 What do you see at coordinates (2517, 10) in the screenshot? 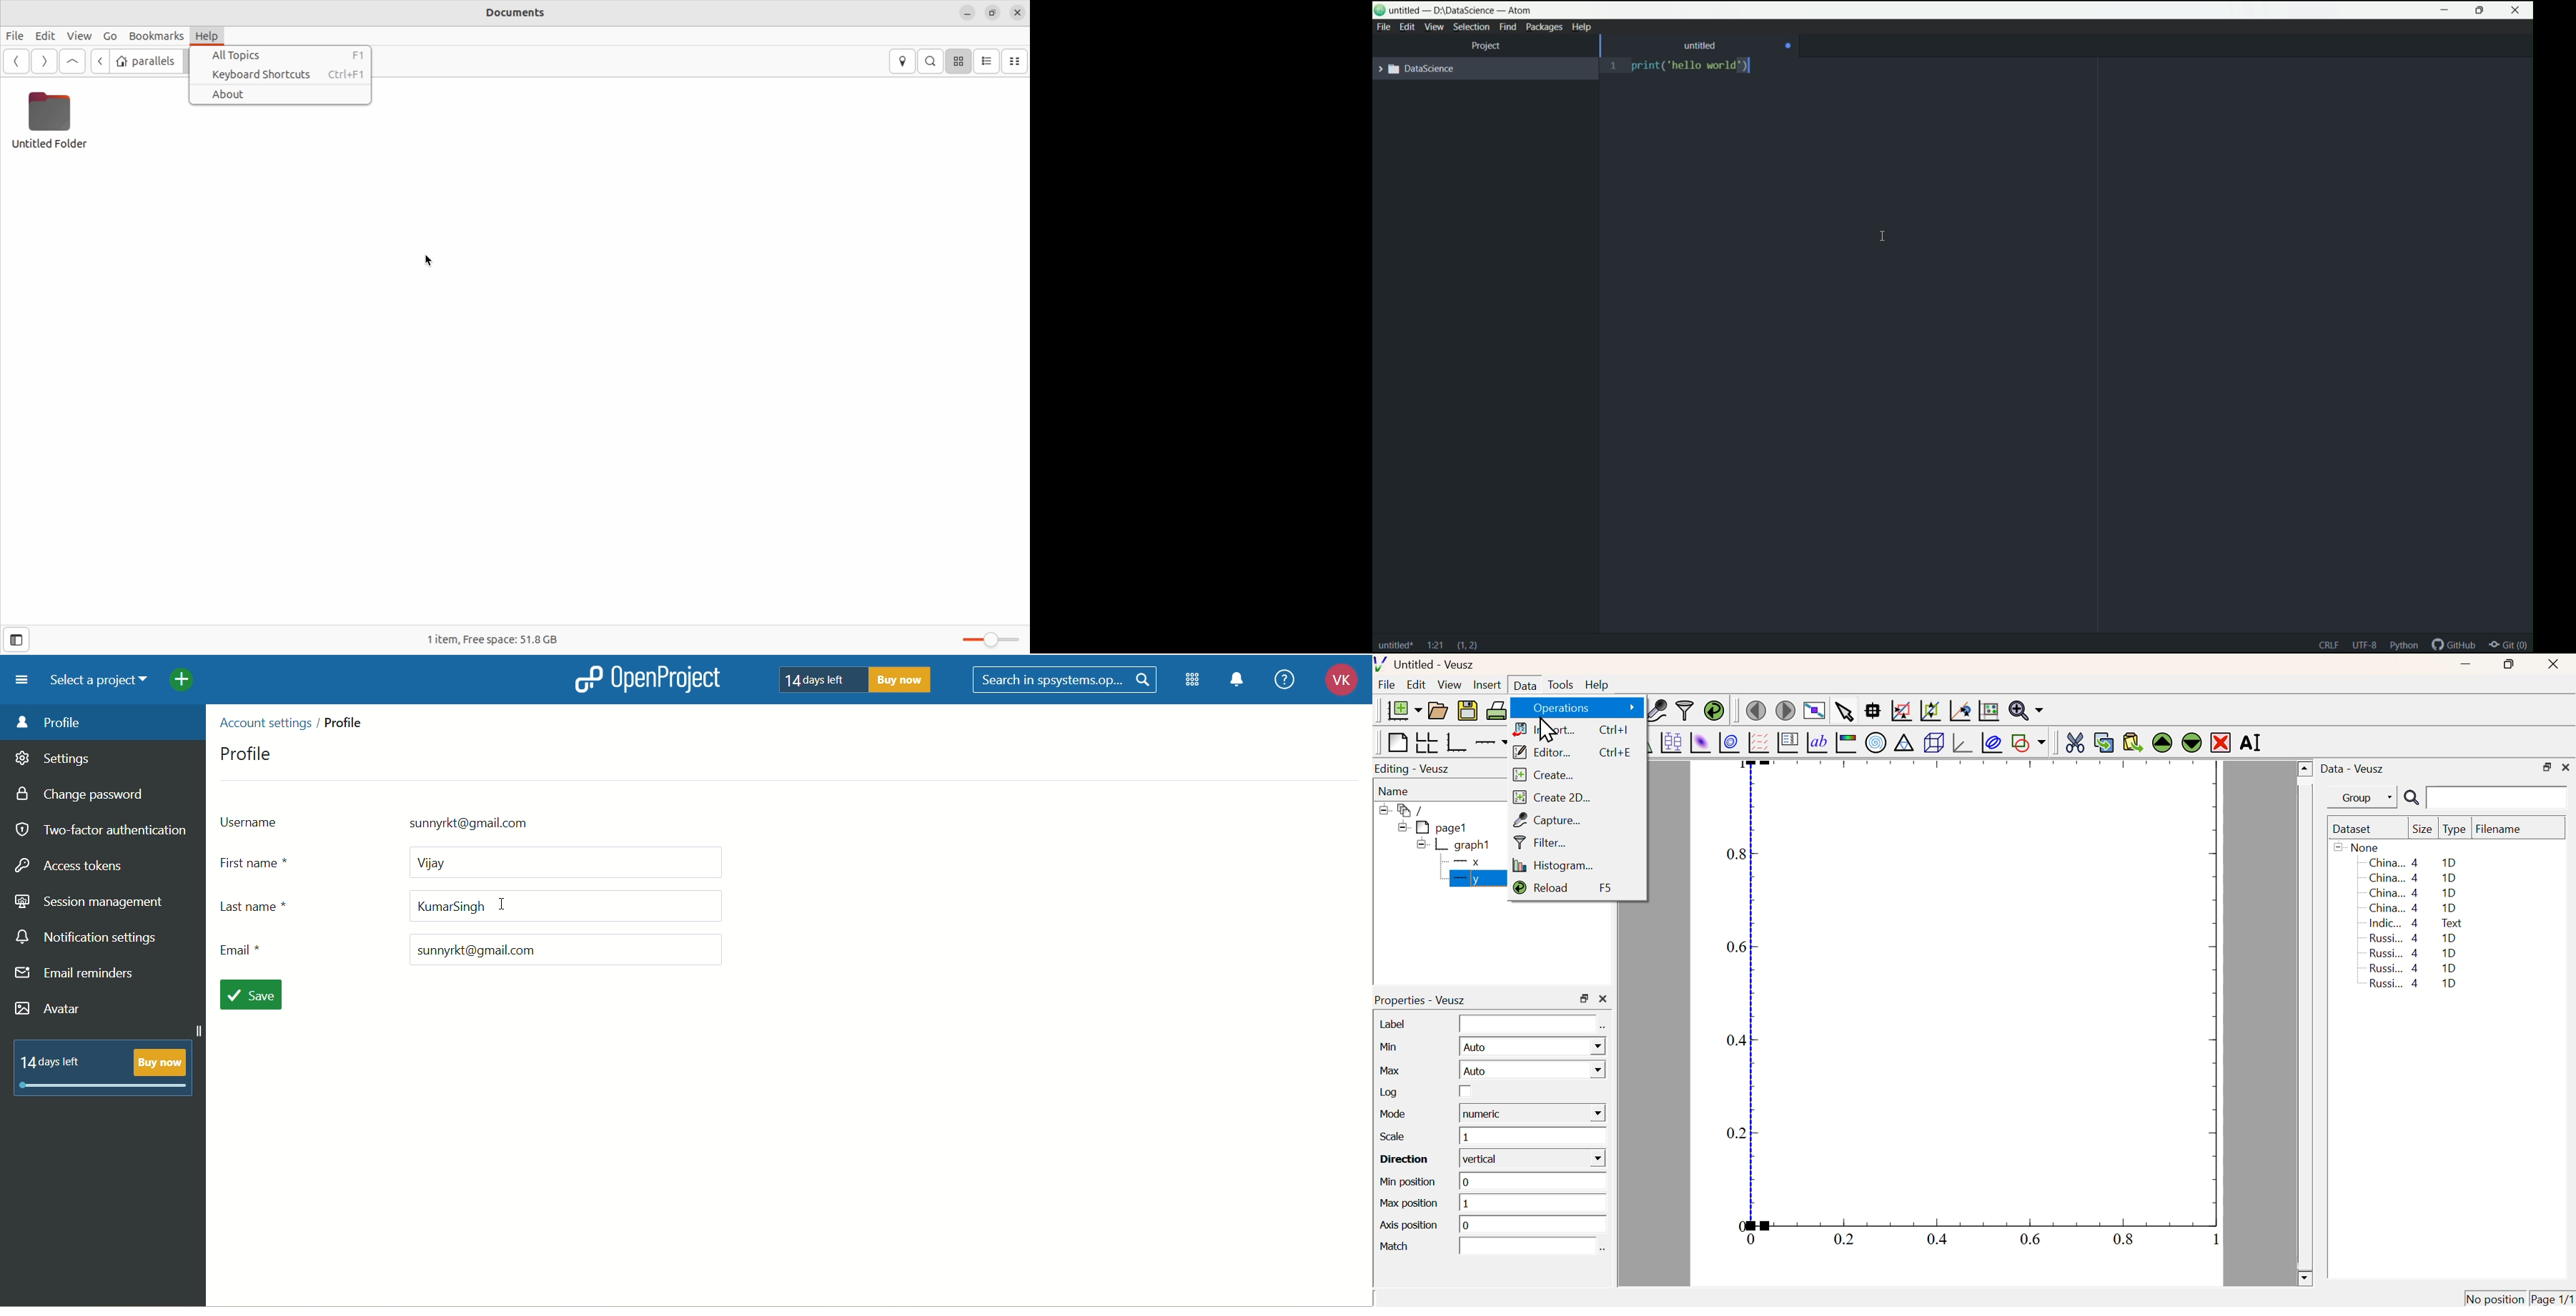
I see `close app` at bounding box center [2517, 10].